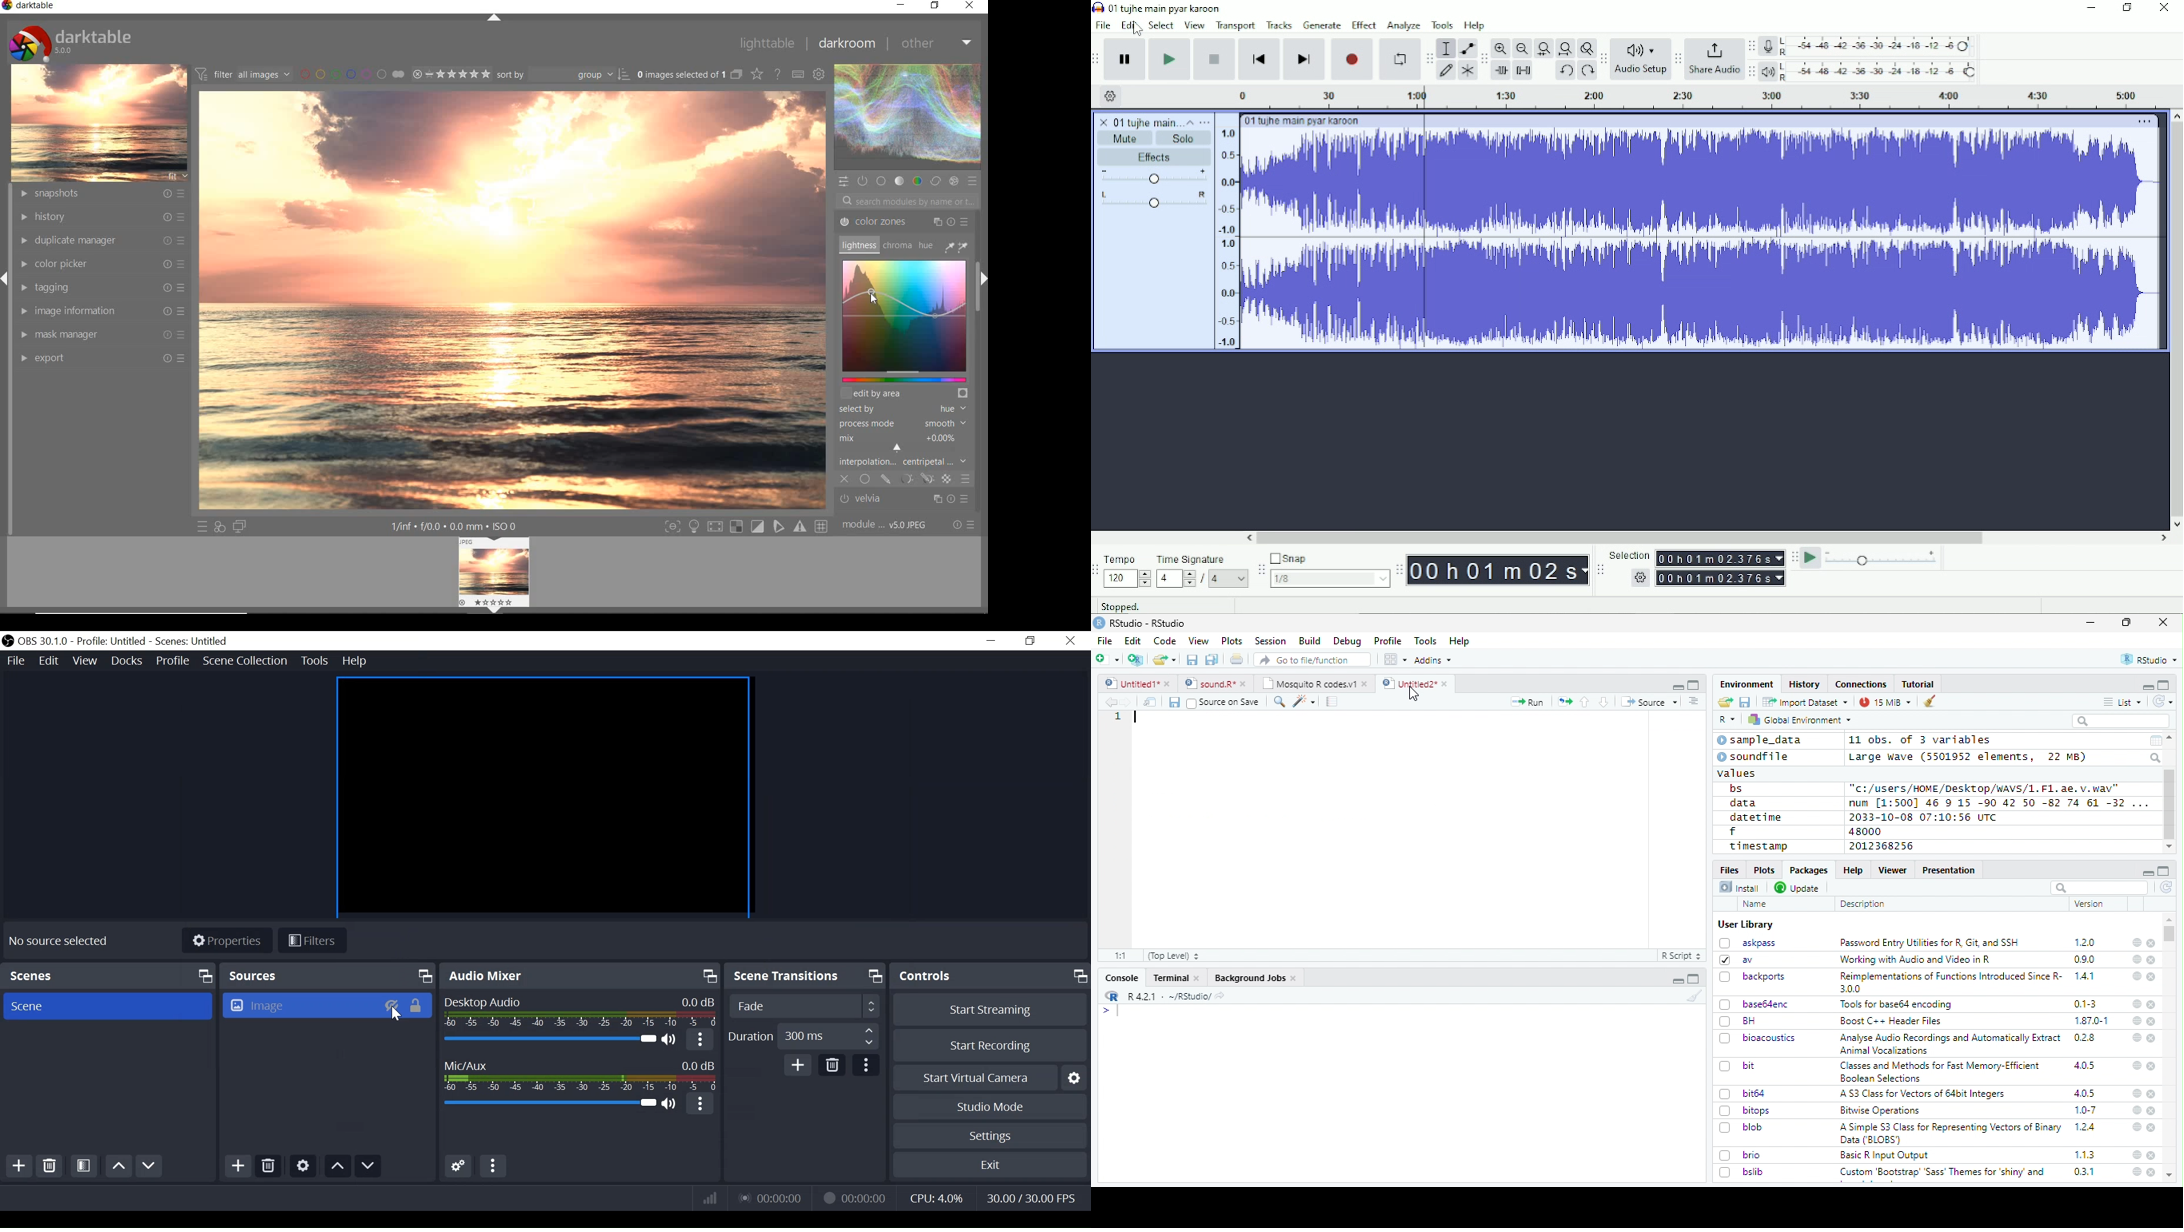  What do you see at coordinates (1692, 701) in the screenshot?
I see `Show document outline` at bounding box center [1692, 701].